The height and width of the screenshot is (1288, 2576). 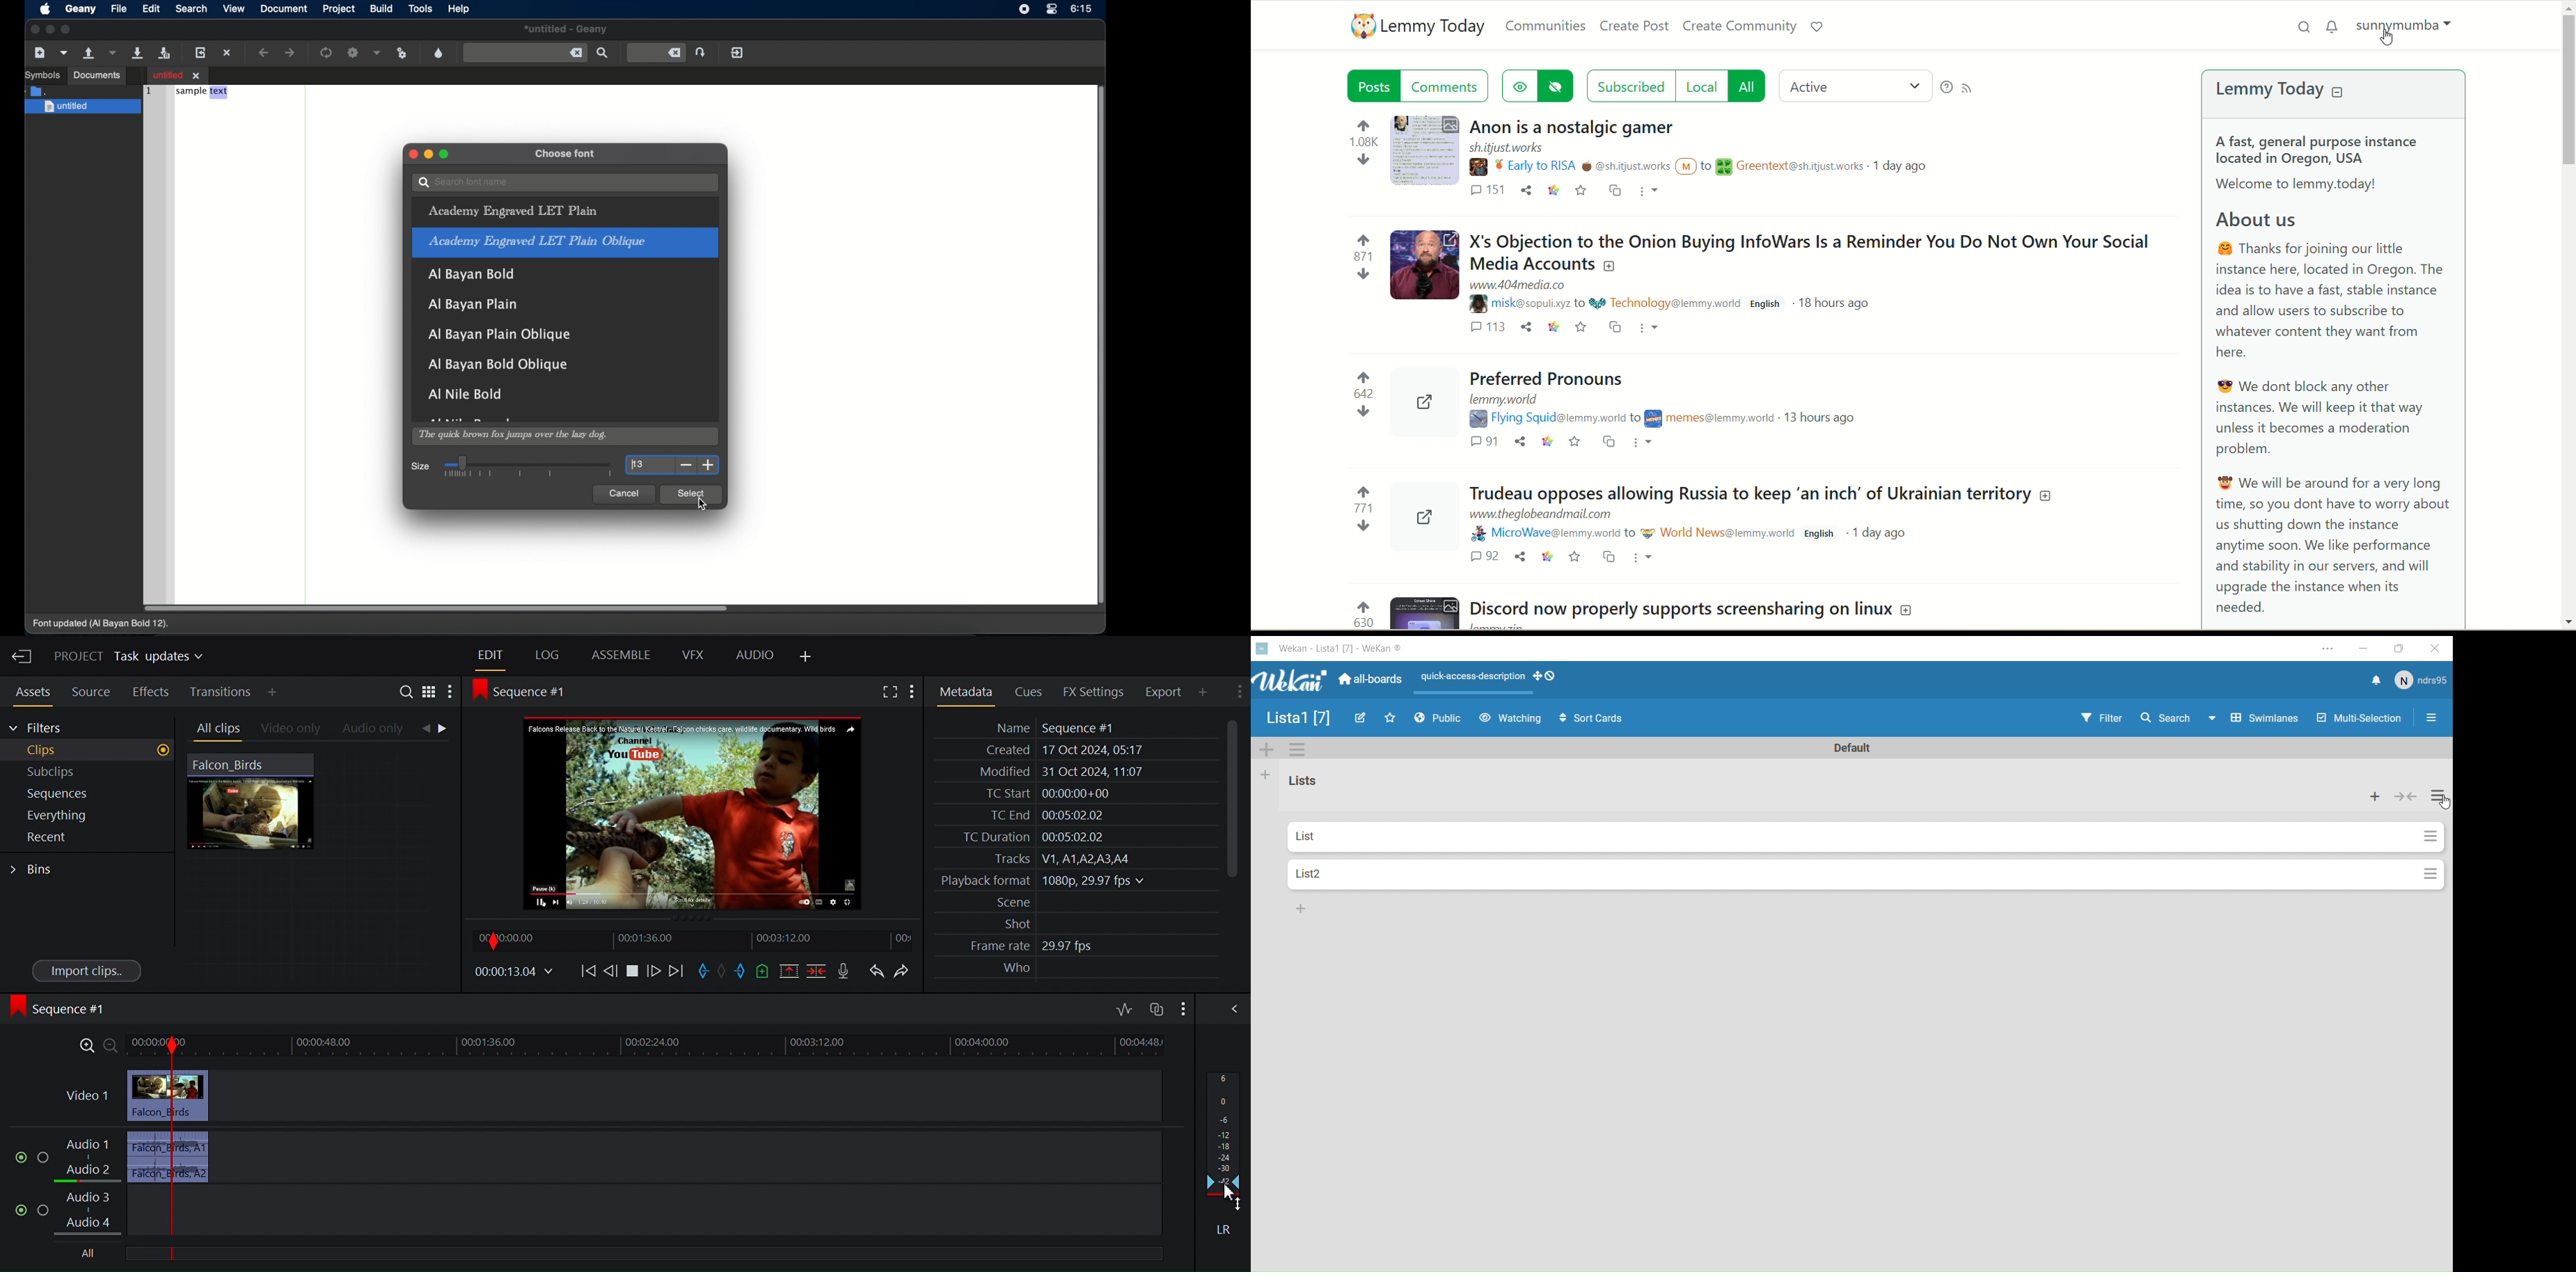 What do you see at coordinates (789, 971) in the screenshot?
I see `Remove all marked sections` at bounding box center [789, 971].